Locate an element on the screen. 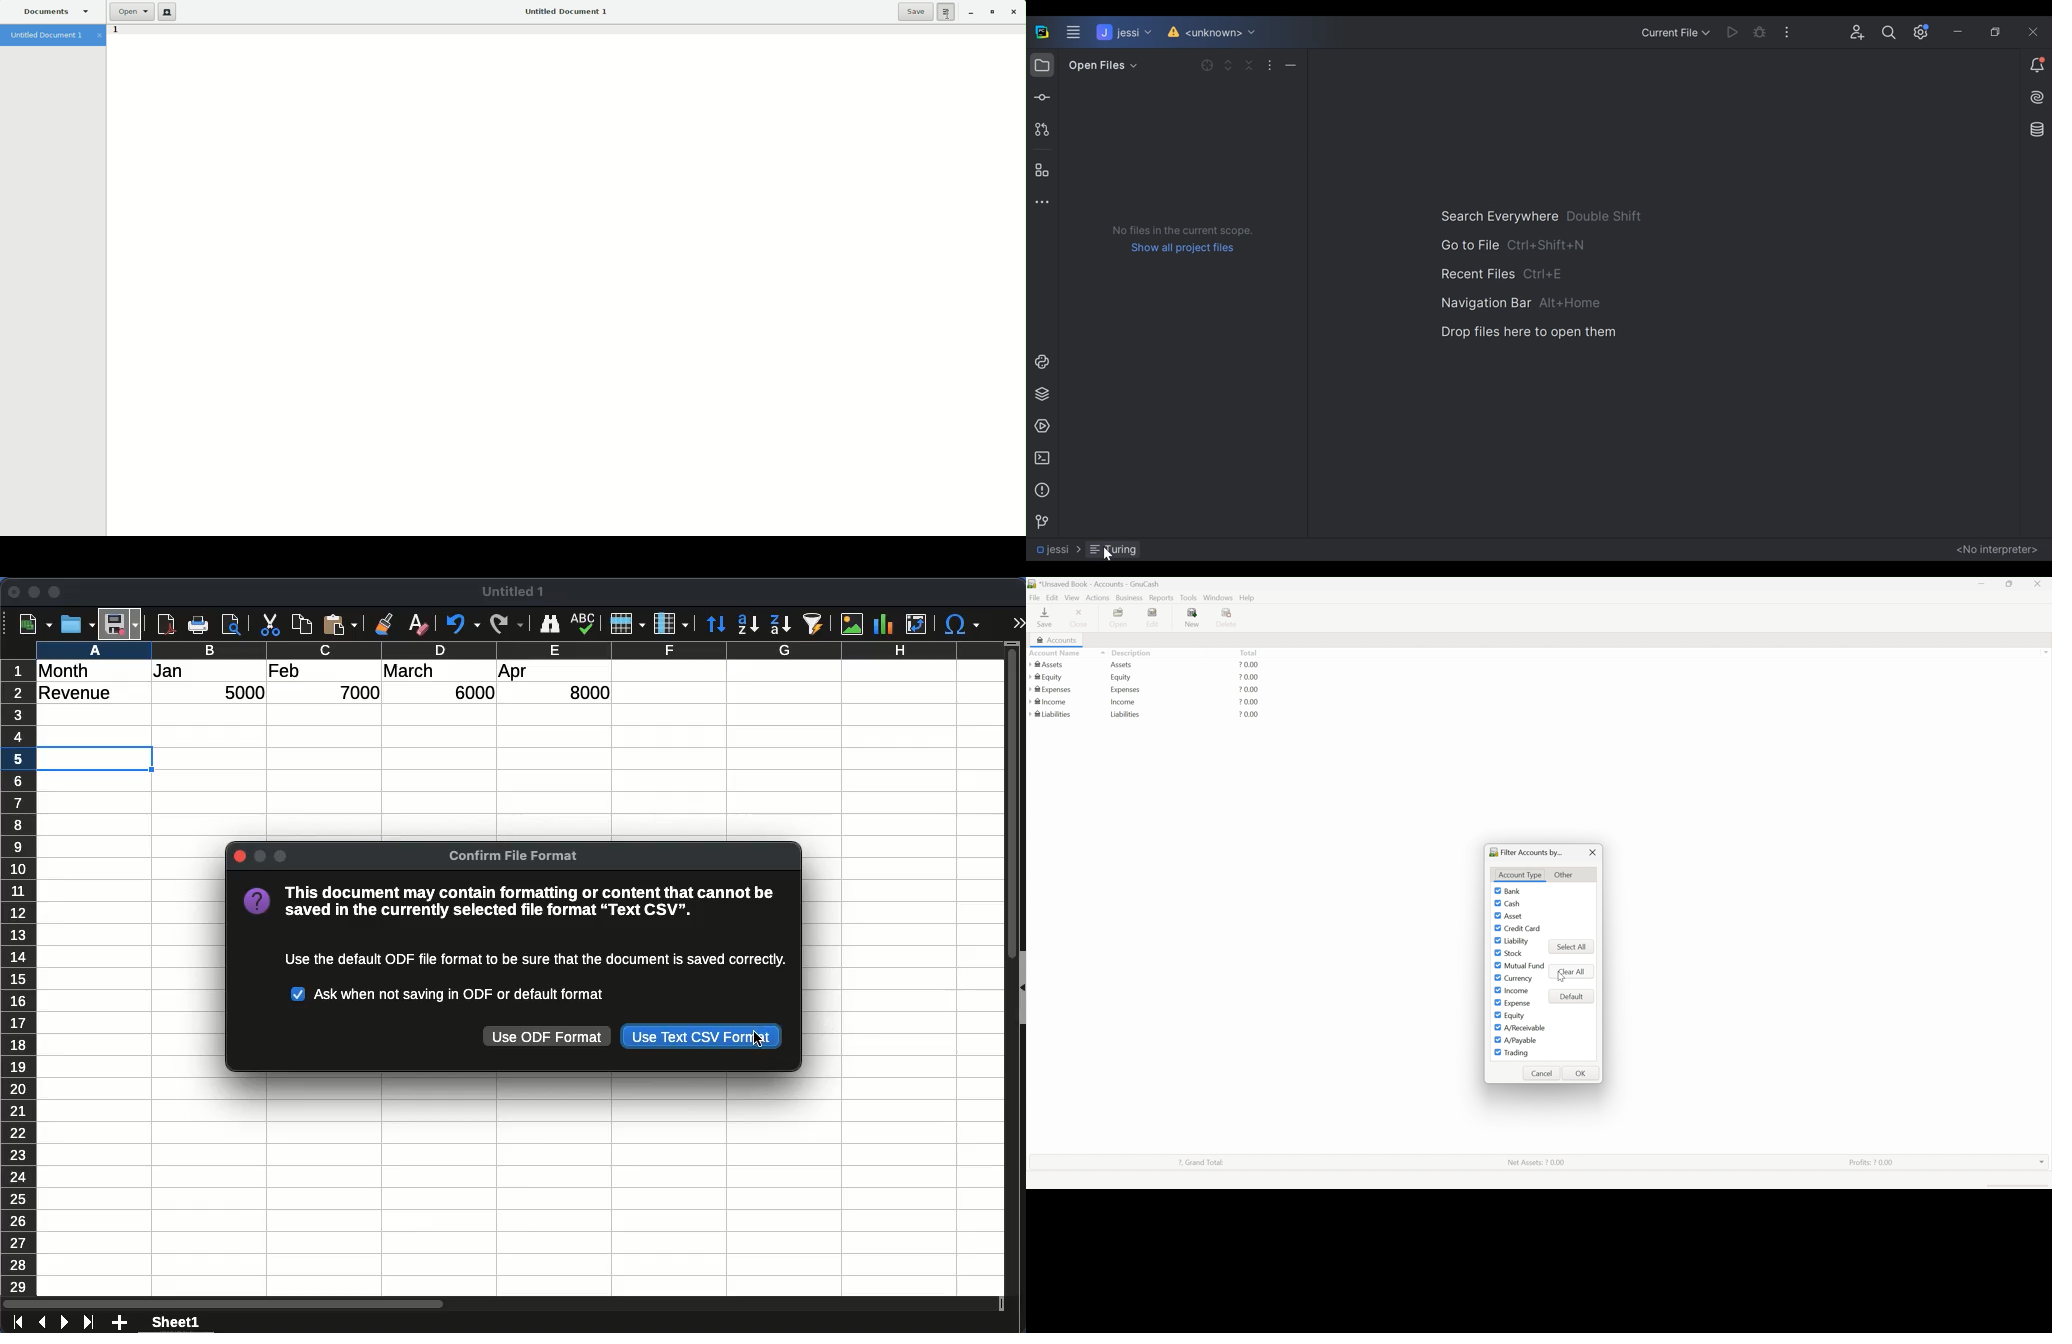  collapse is located at coordinates (1020, 985).